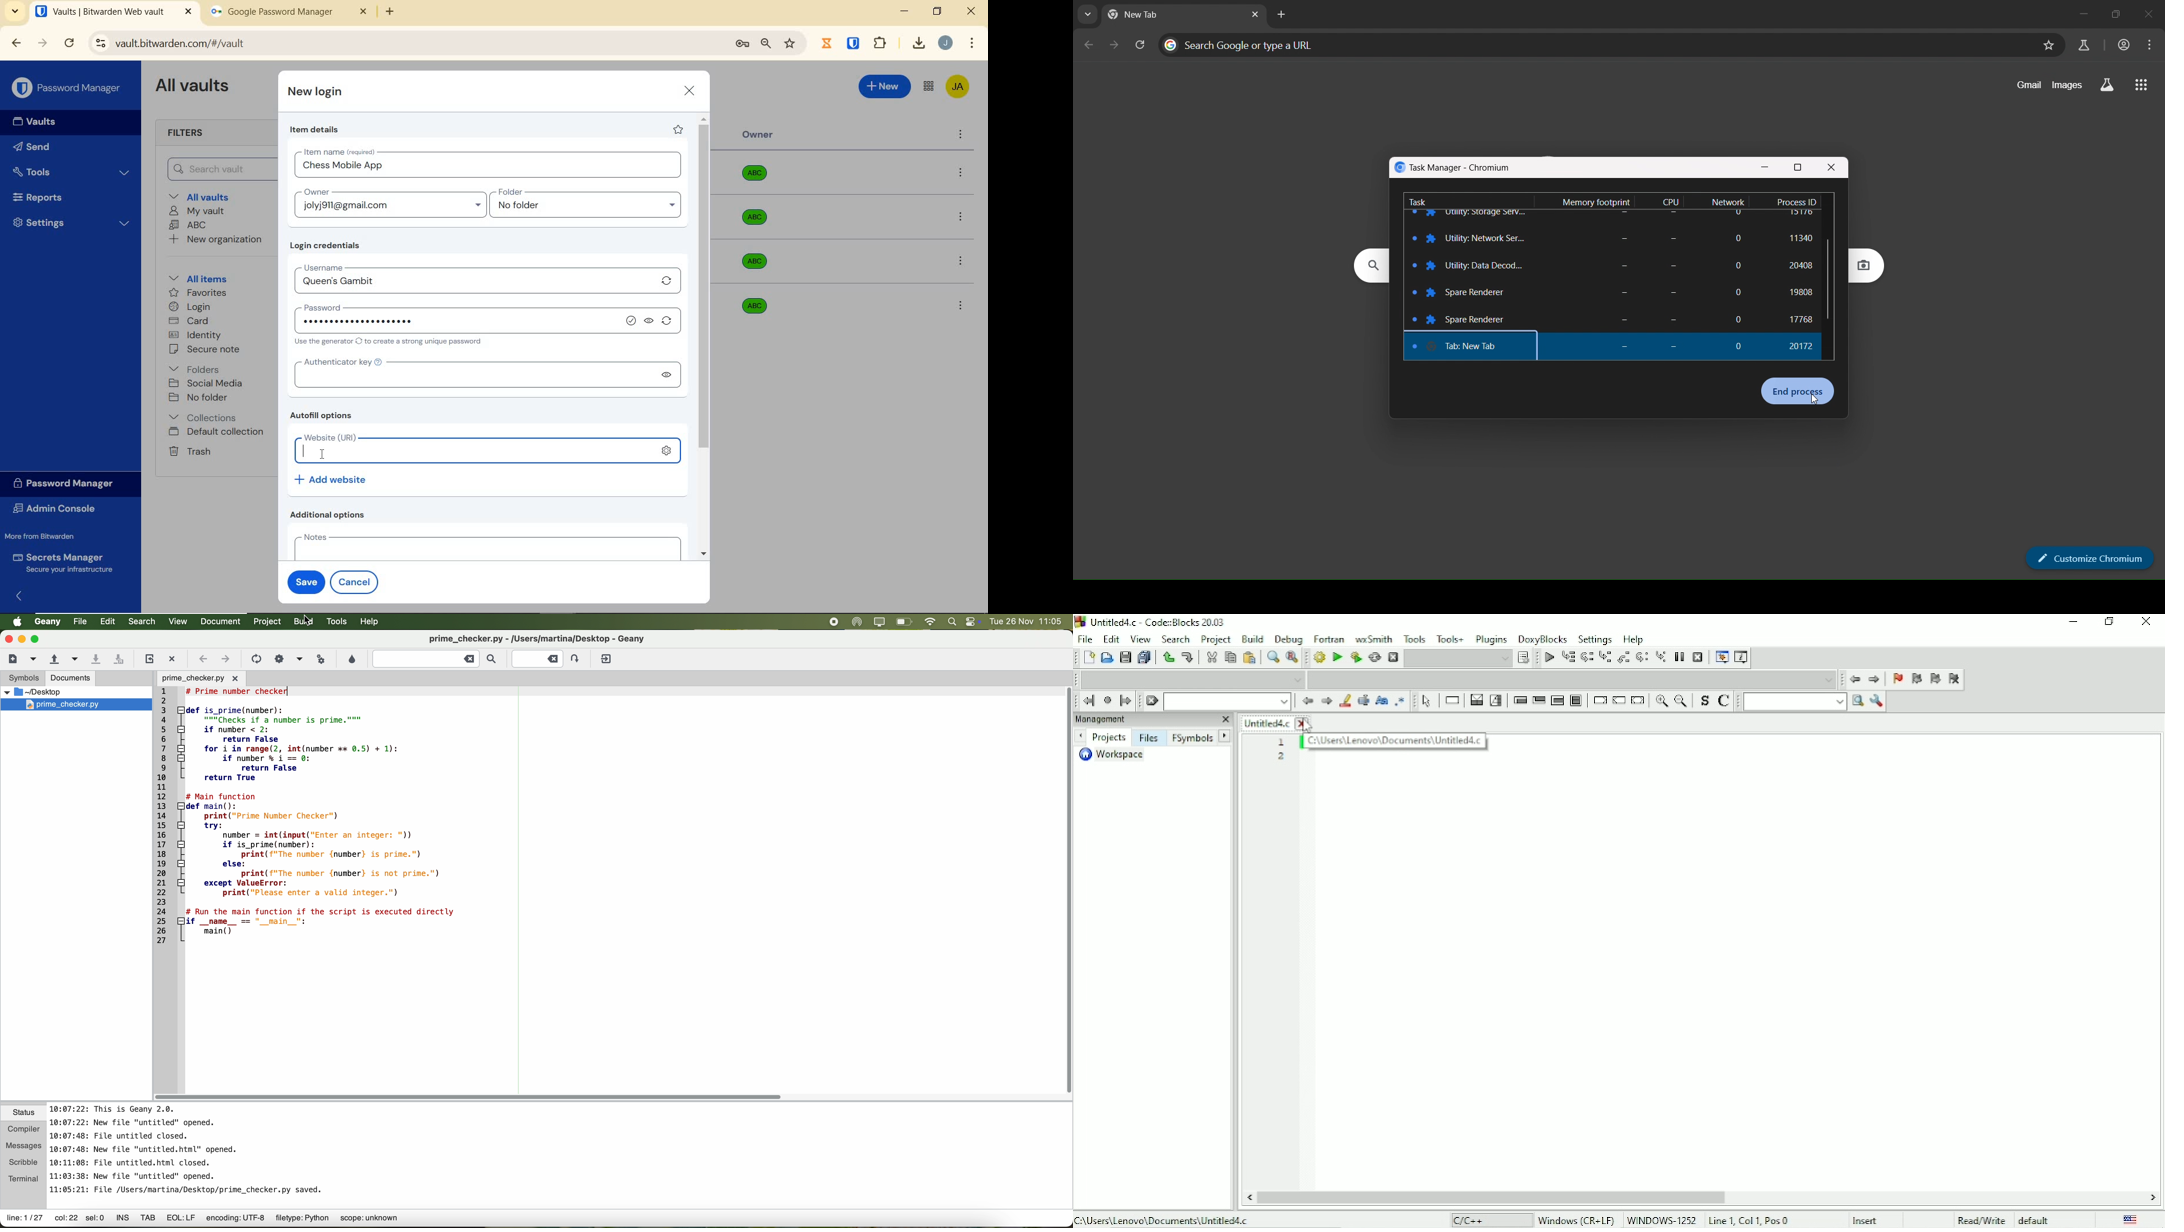 The width and height of the screenshot is (2184, 1232). Describe the element at coordinates (1089, 44) in the screenshot. I see `go back one page` at that location.